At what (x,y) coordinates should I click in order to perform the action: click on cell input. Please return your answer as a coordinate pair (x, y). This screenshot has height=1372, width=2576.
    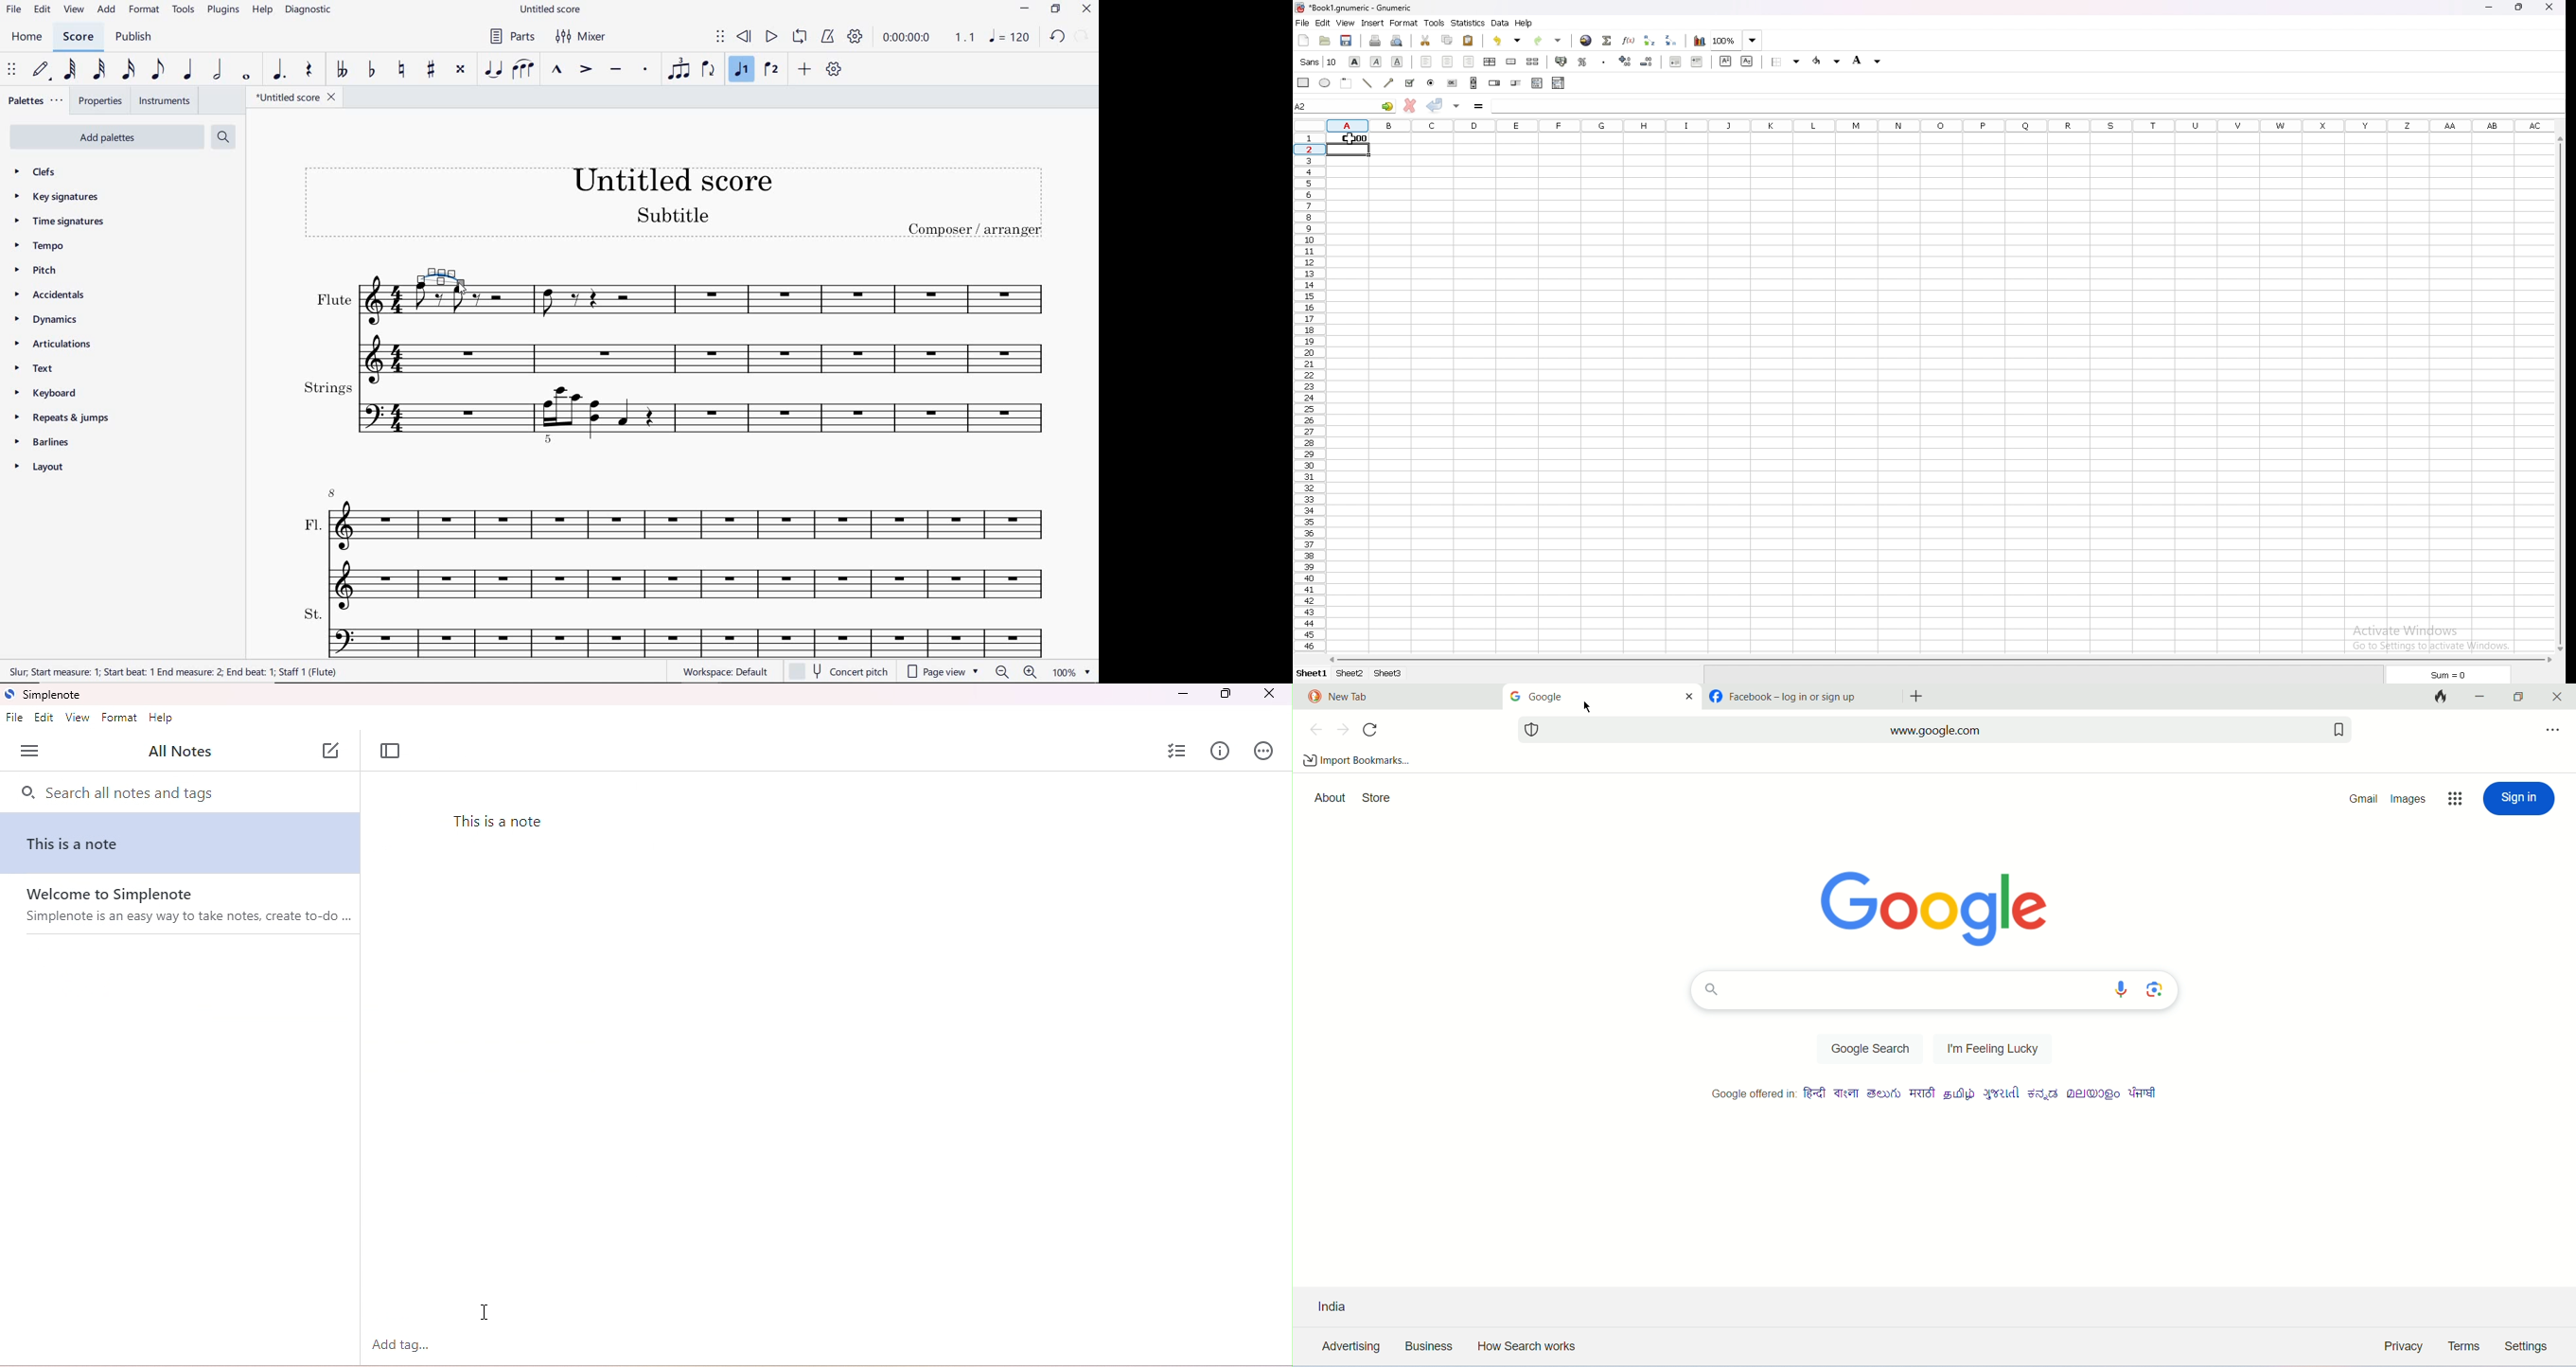
    Looking at the image, I should click on (1516, 105).